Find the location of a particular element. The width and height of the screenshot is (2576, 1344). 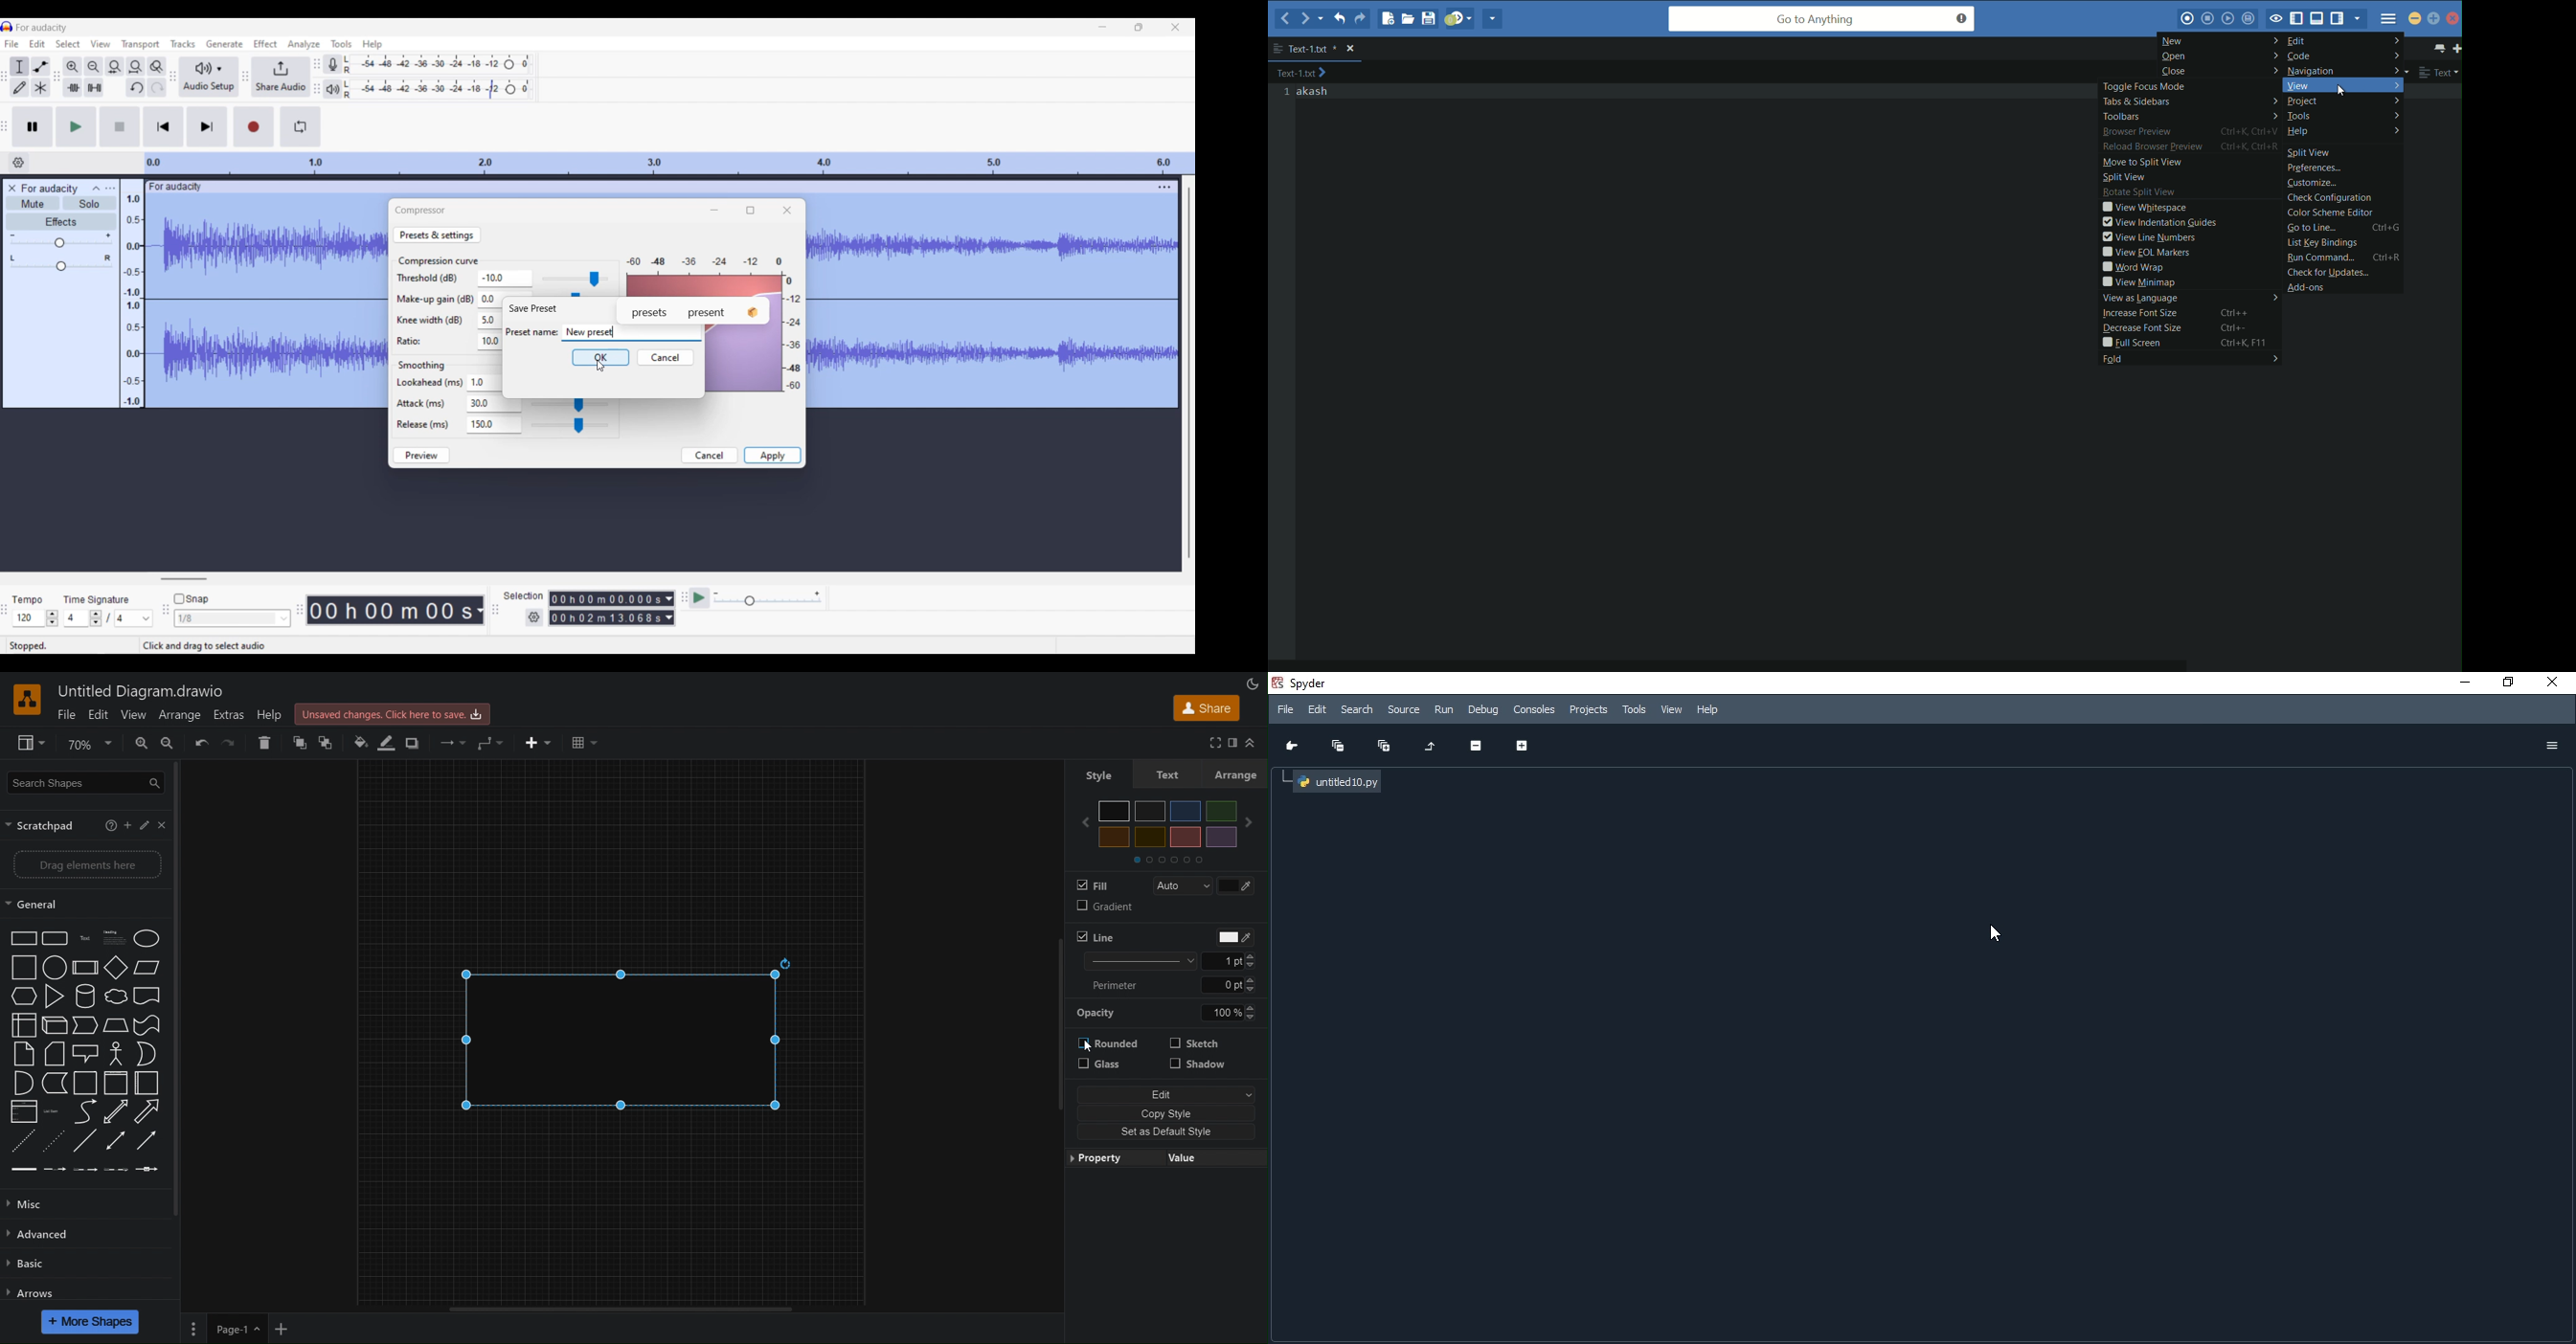

Compression is located at coordinates (420, 210).